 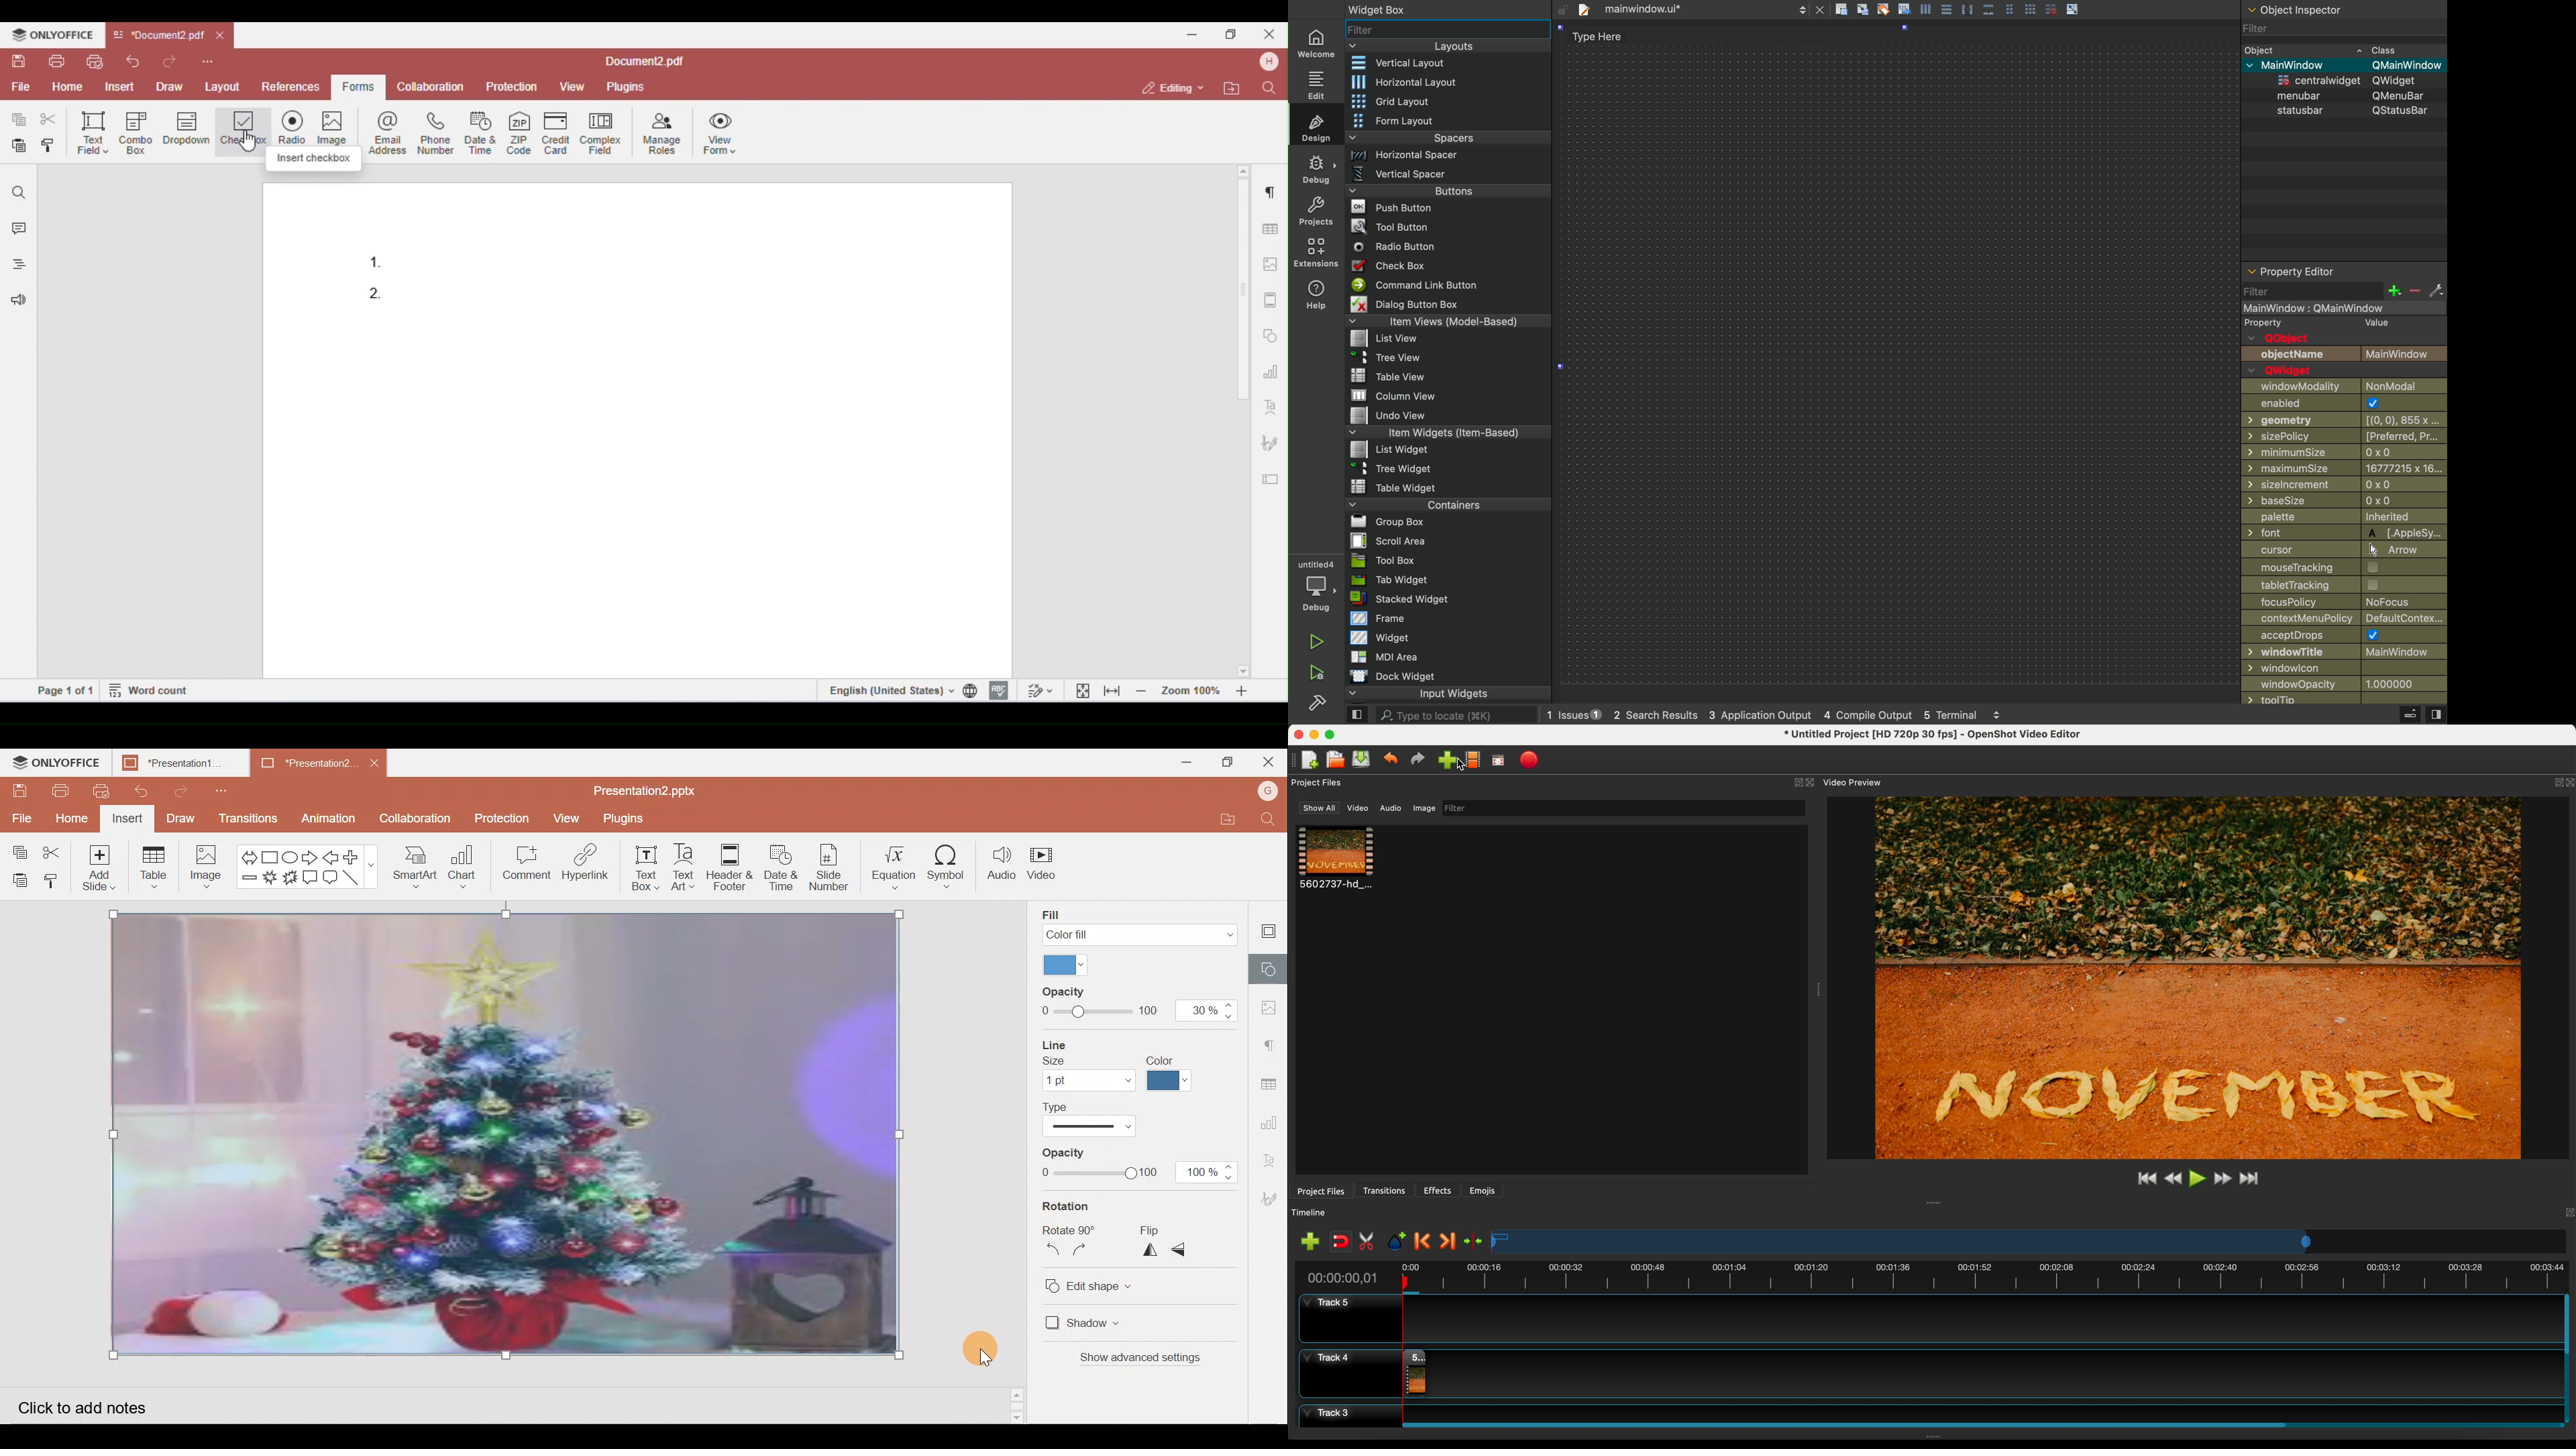 I want to click on Flip horizontally, so click(x=1150, y=1252).